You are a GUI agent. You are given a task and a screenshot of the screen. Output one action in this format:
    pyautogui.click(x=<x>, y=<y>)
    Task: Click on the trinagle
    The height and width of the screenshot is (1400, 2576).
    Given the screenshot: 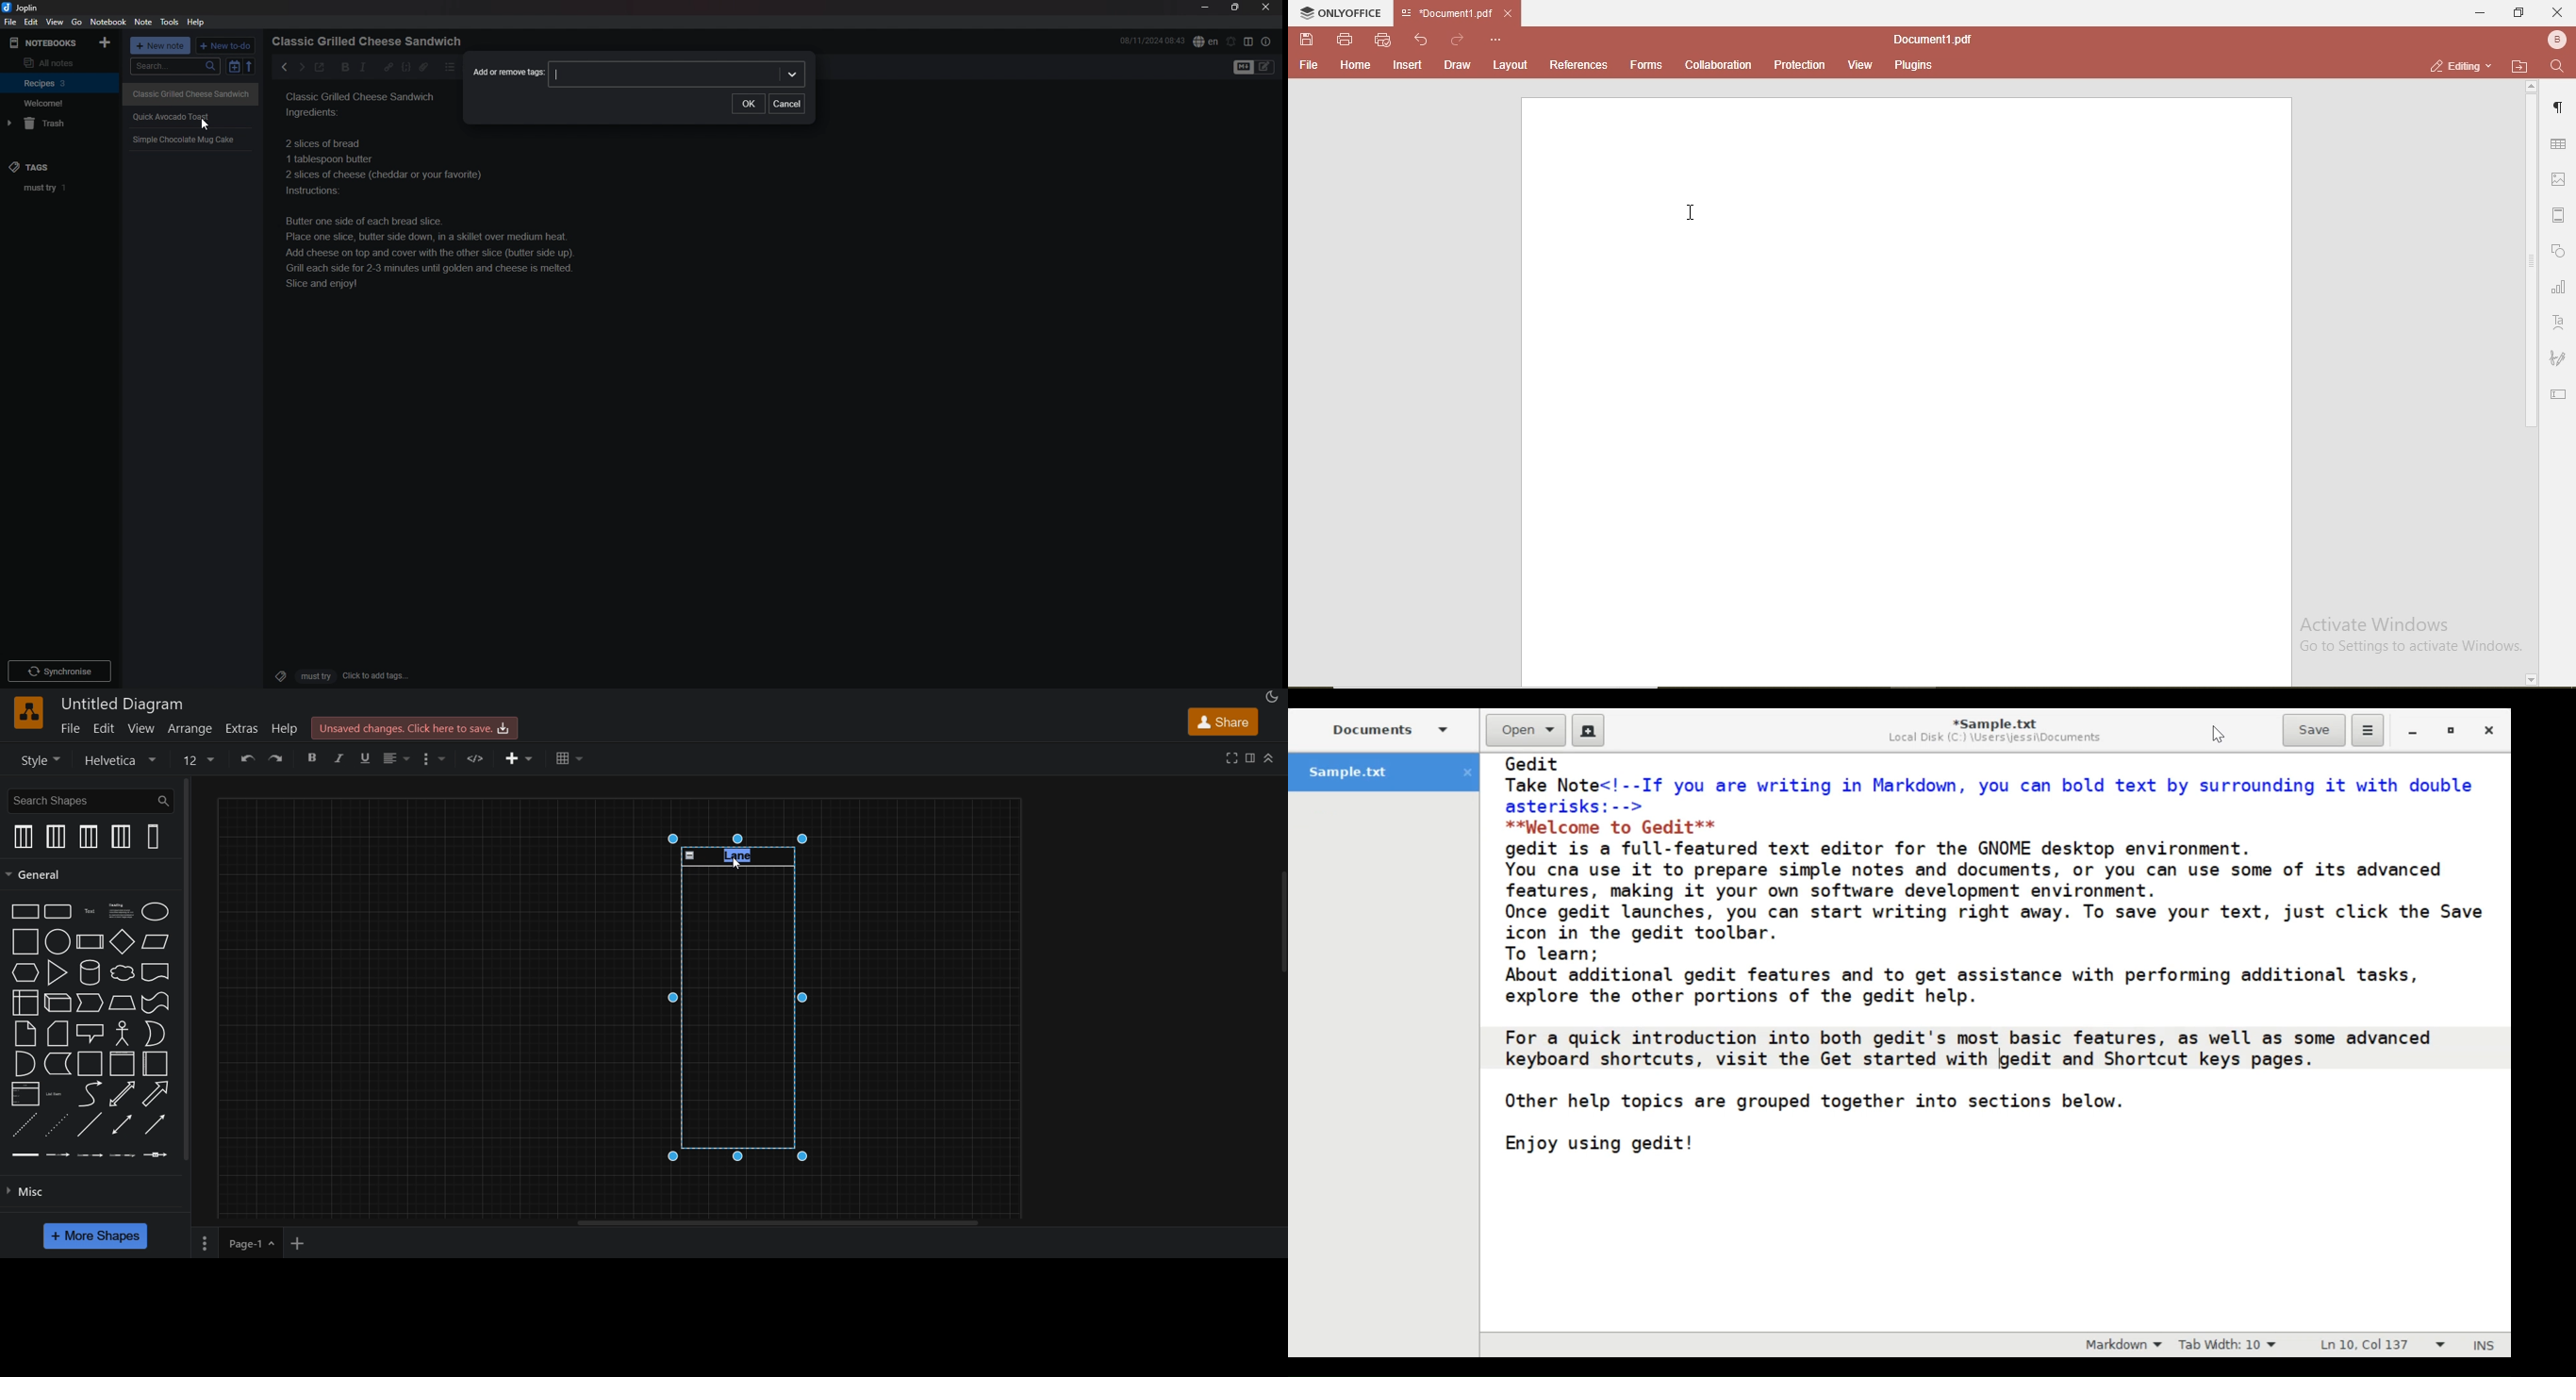 What is the action you would take?
    pyautogui.click(x=58, y=972)
    